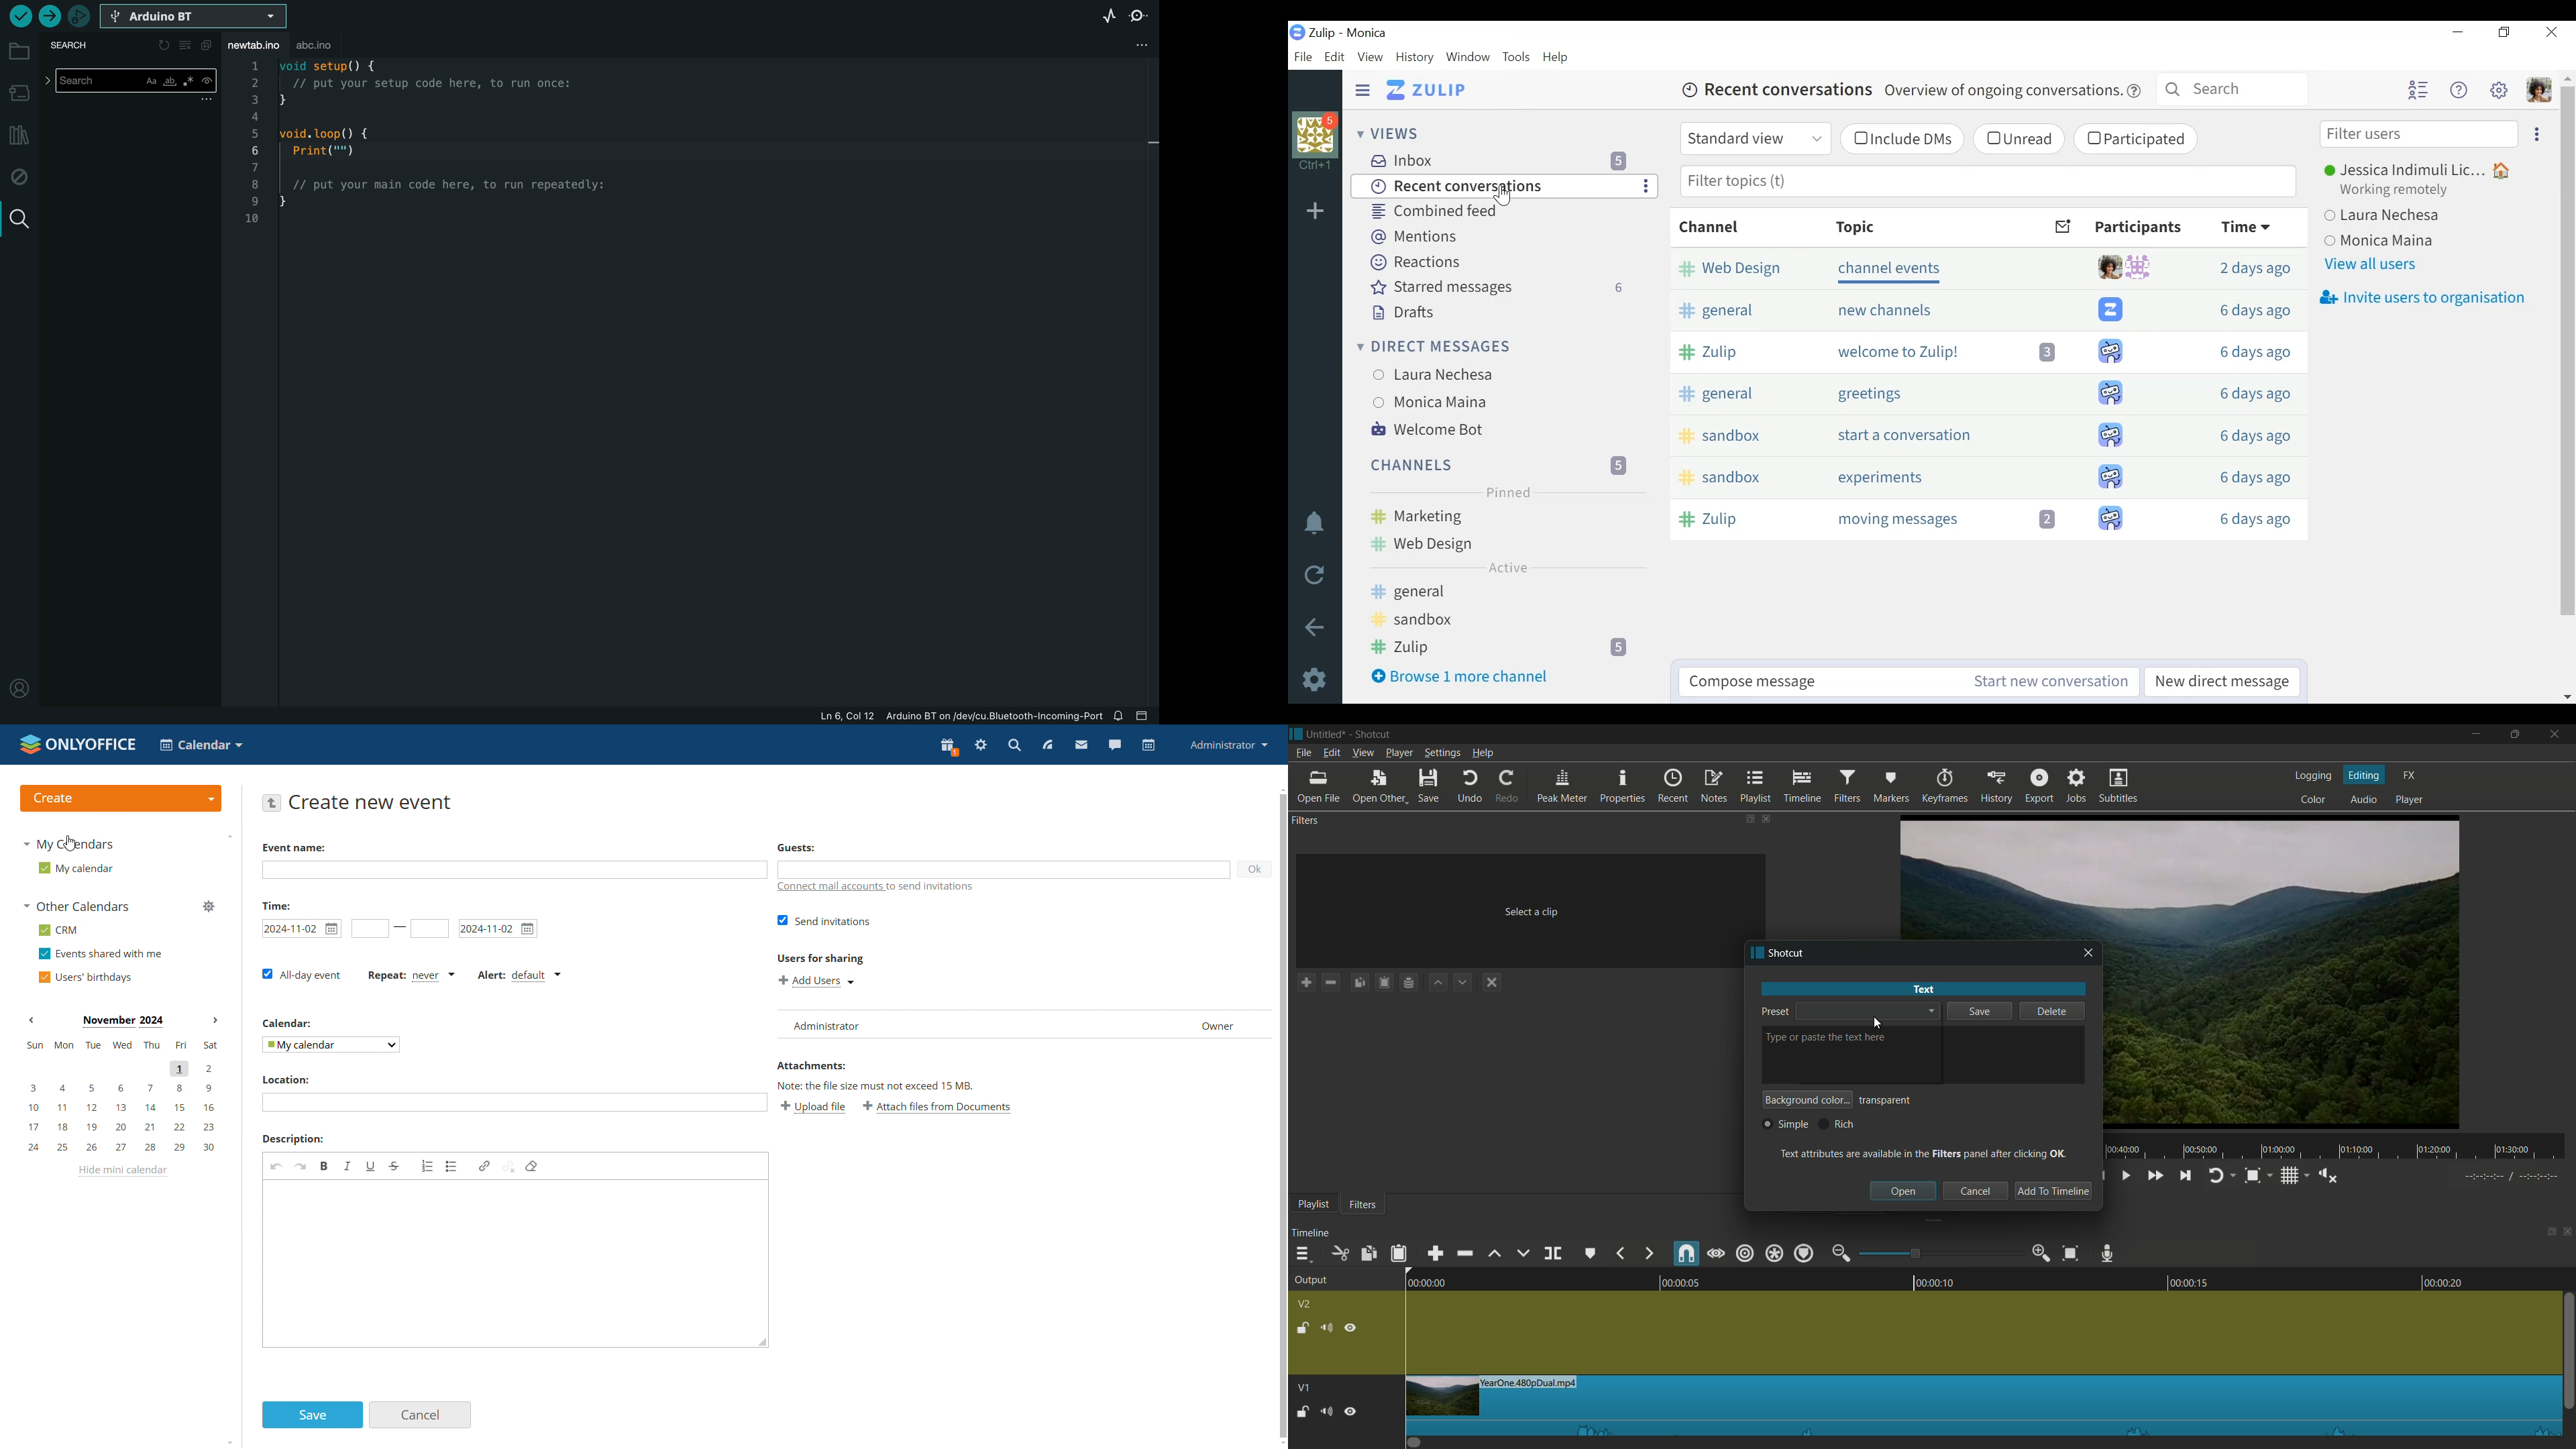  Describe the element at coordinates (1715, 786) in the screenshot. I see `notes` at that location.